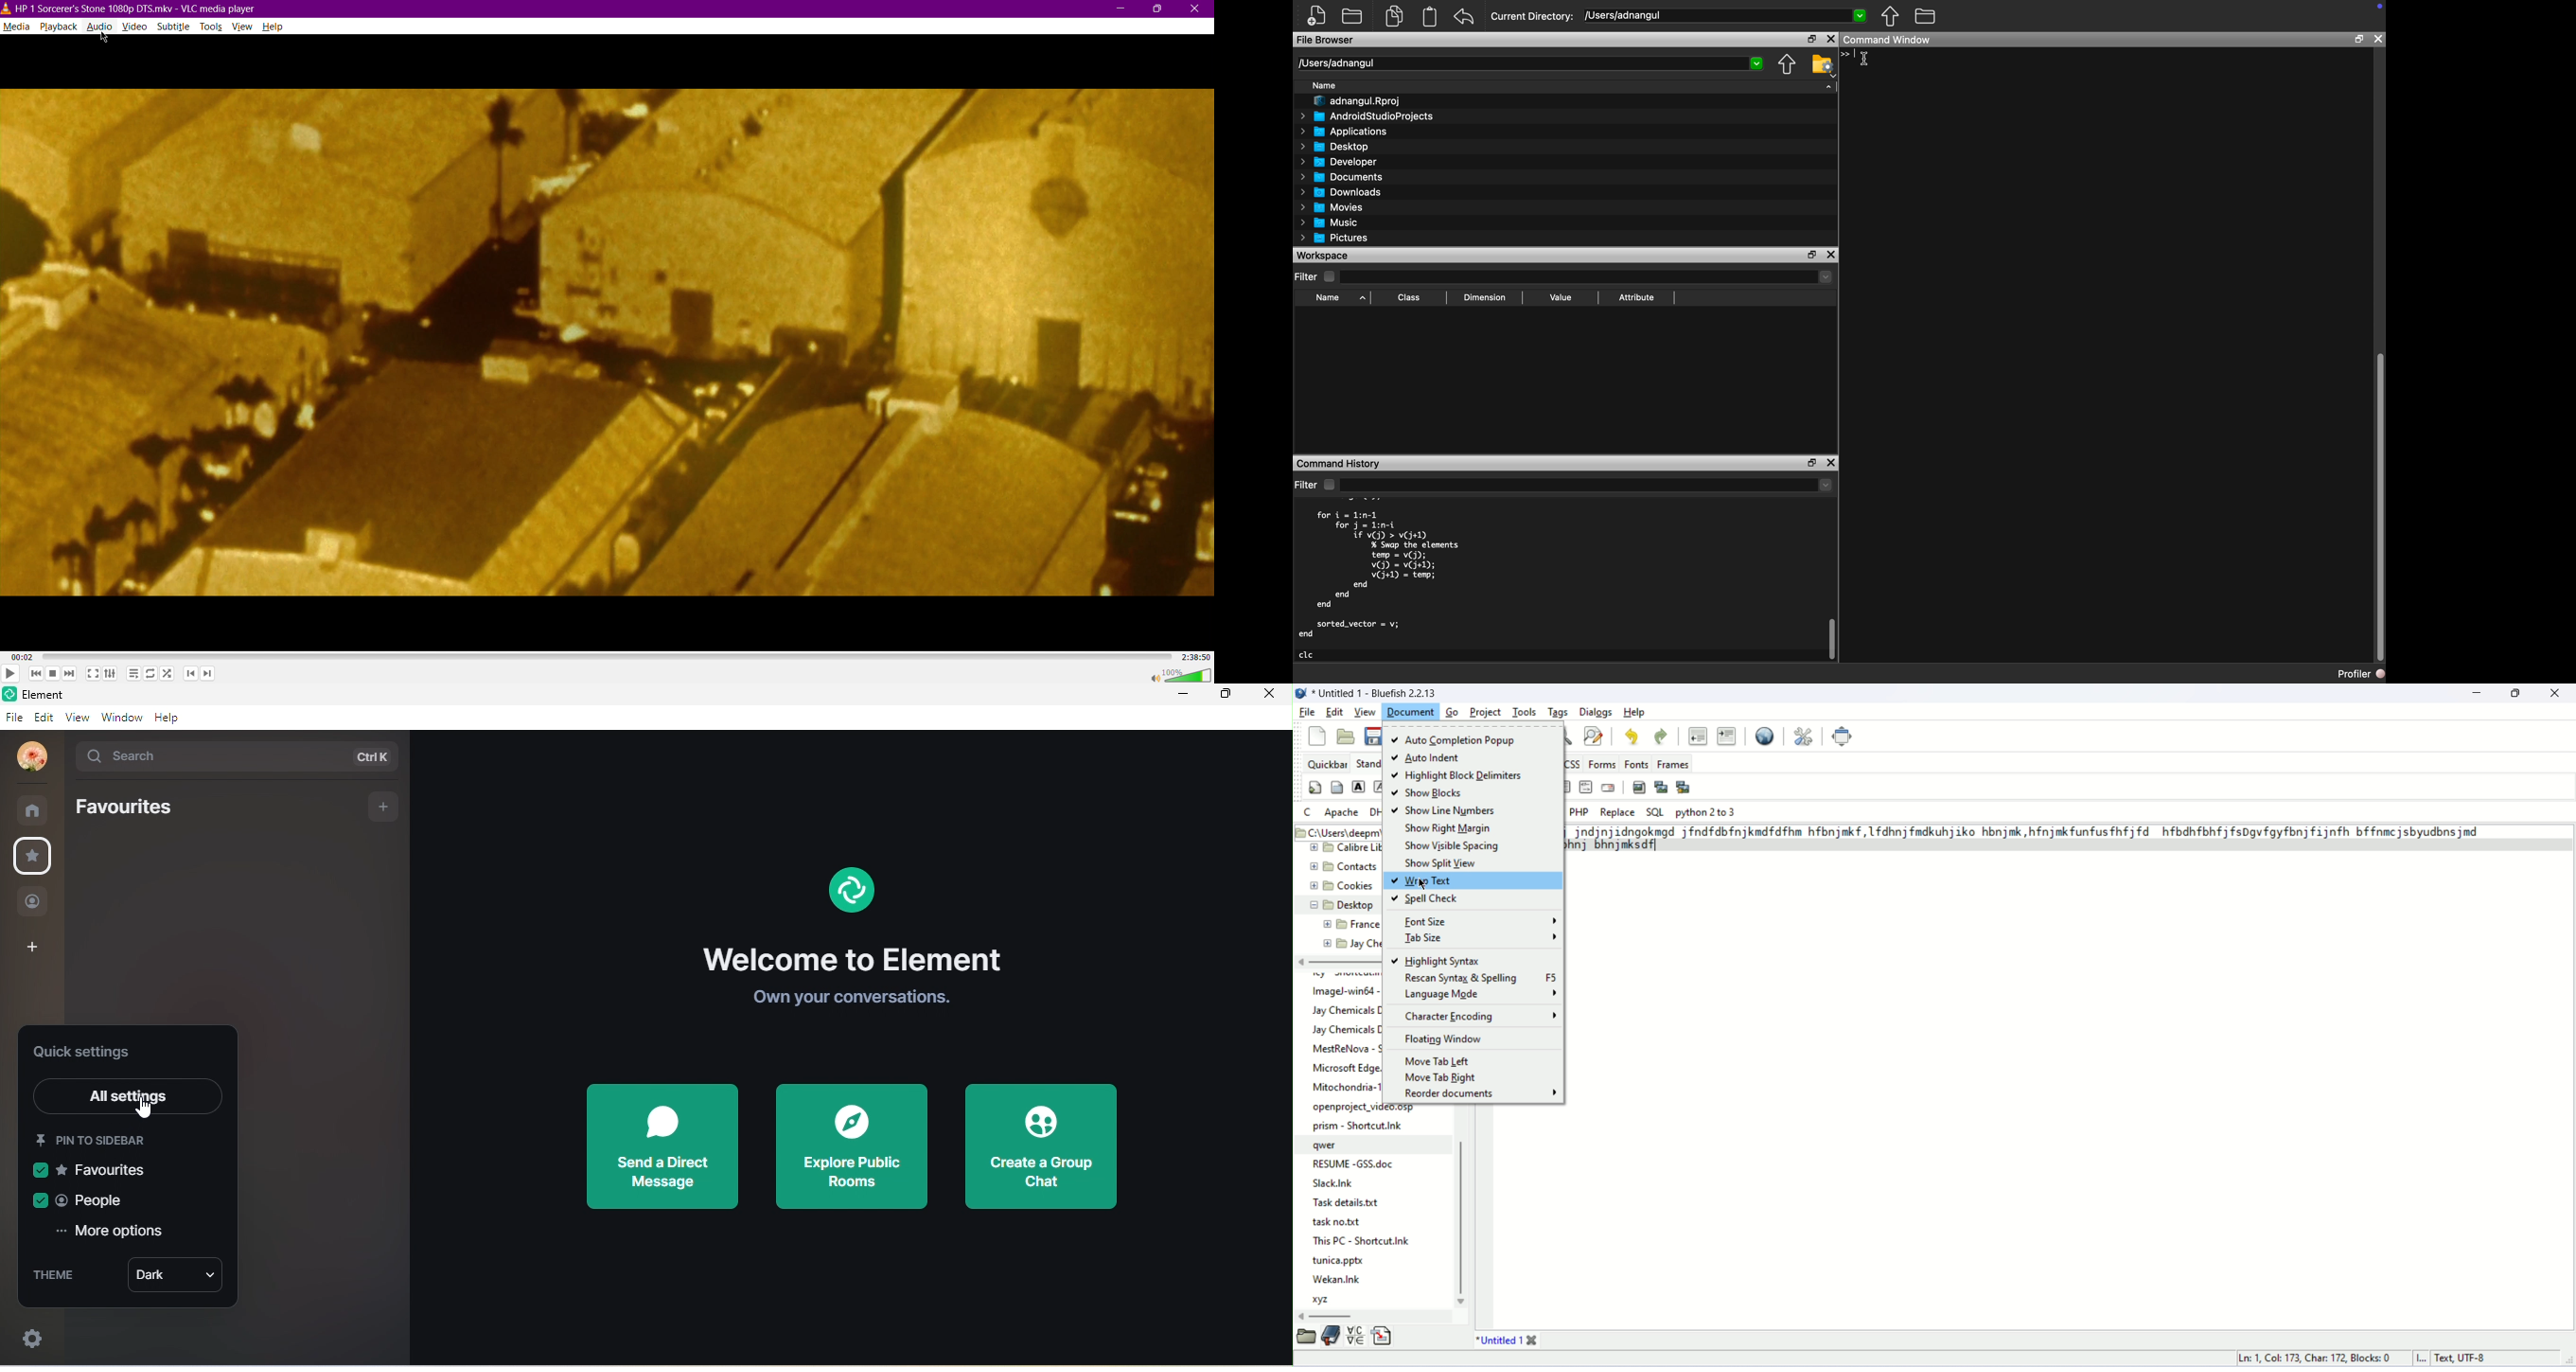  What do you see at coordinates (93, 674) in the screenshot?
I see `Fullscreen` at bounding box center [93, 674].